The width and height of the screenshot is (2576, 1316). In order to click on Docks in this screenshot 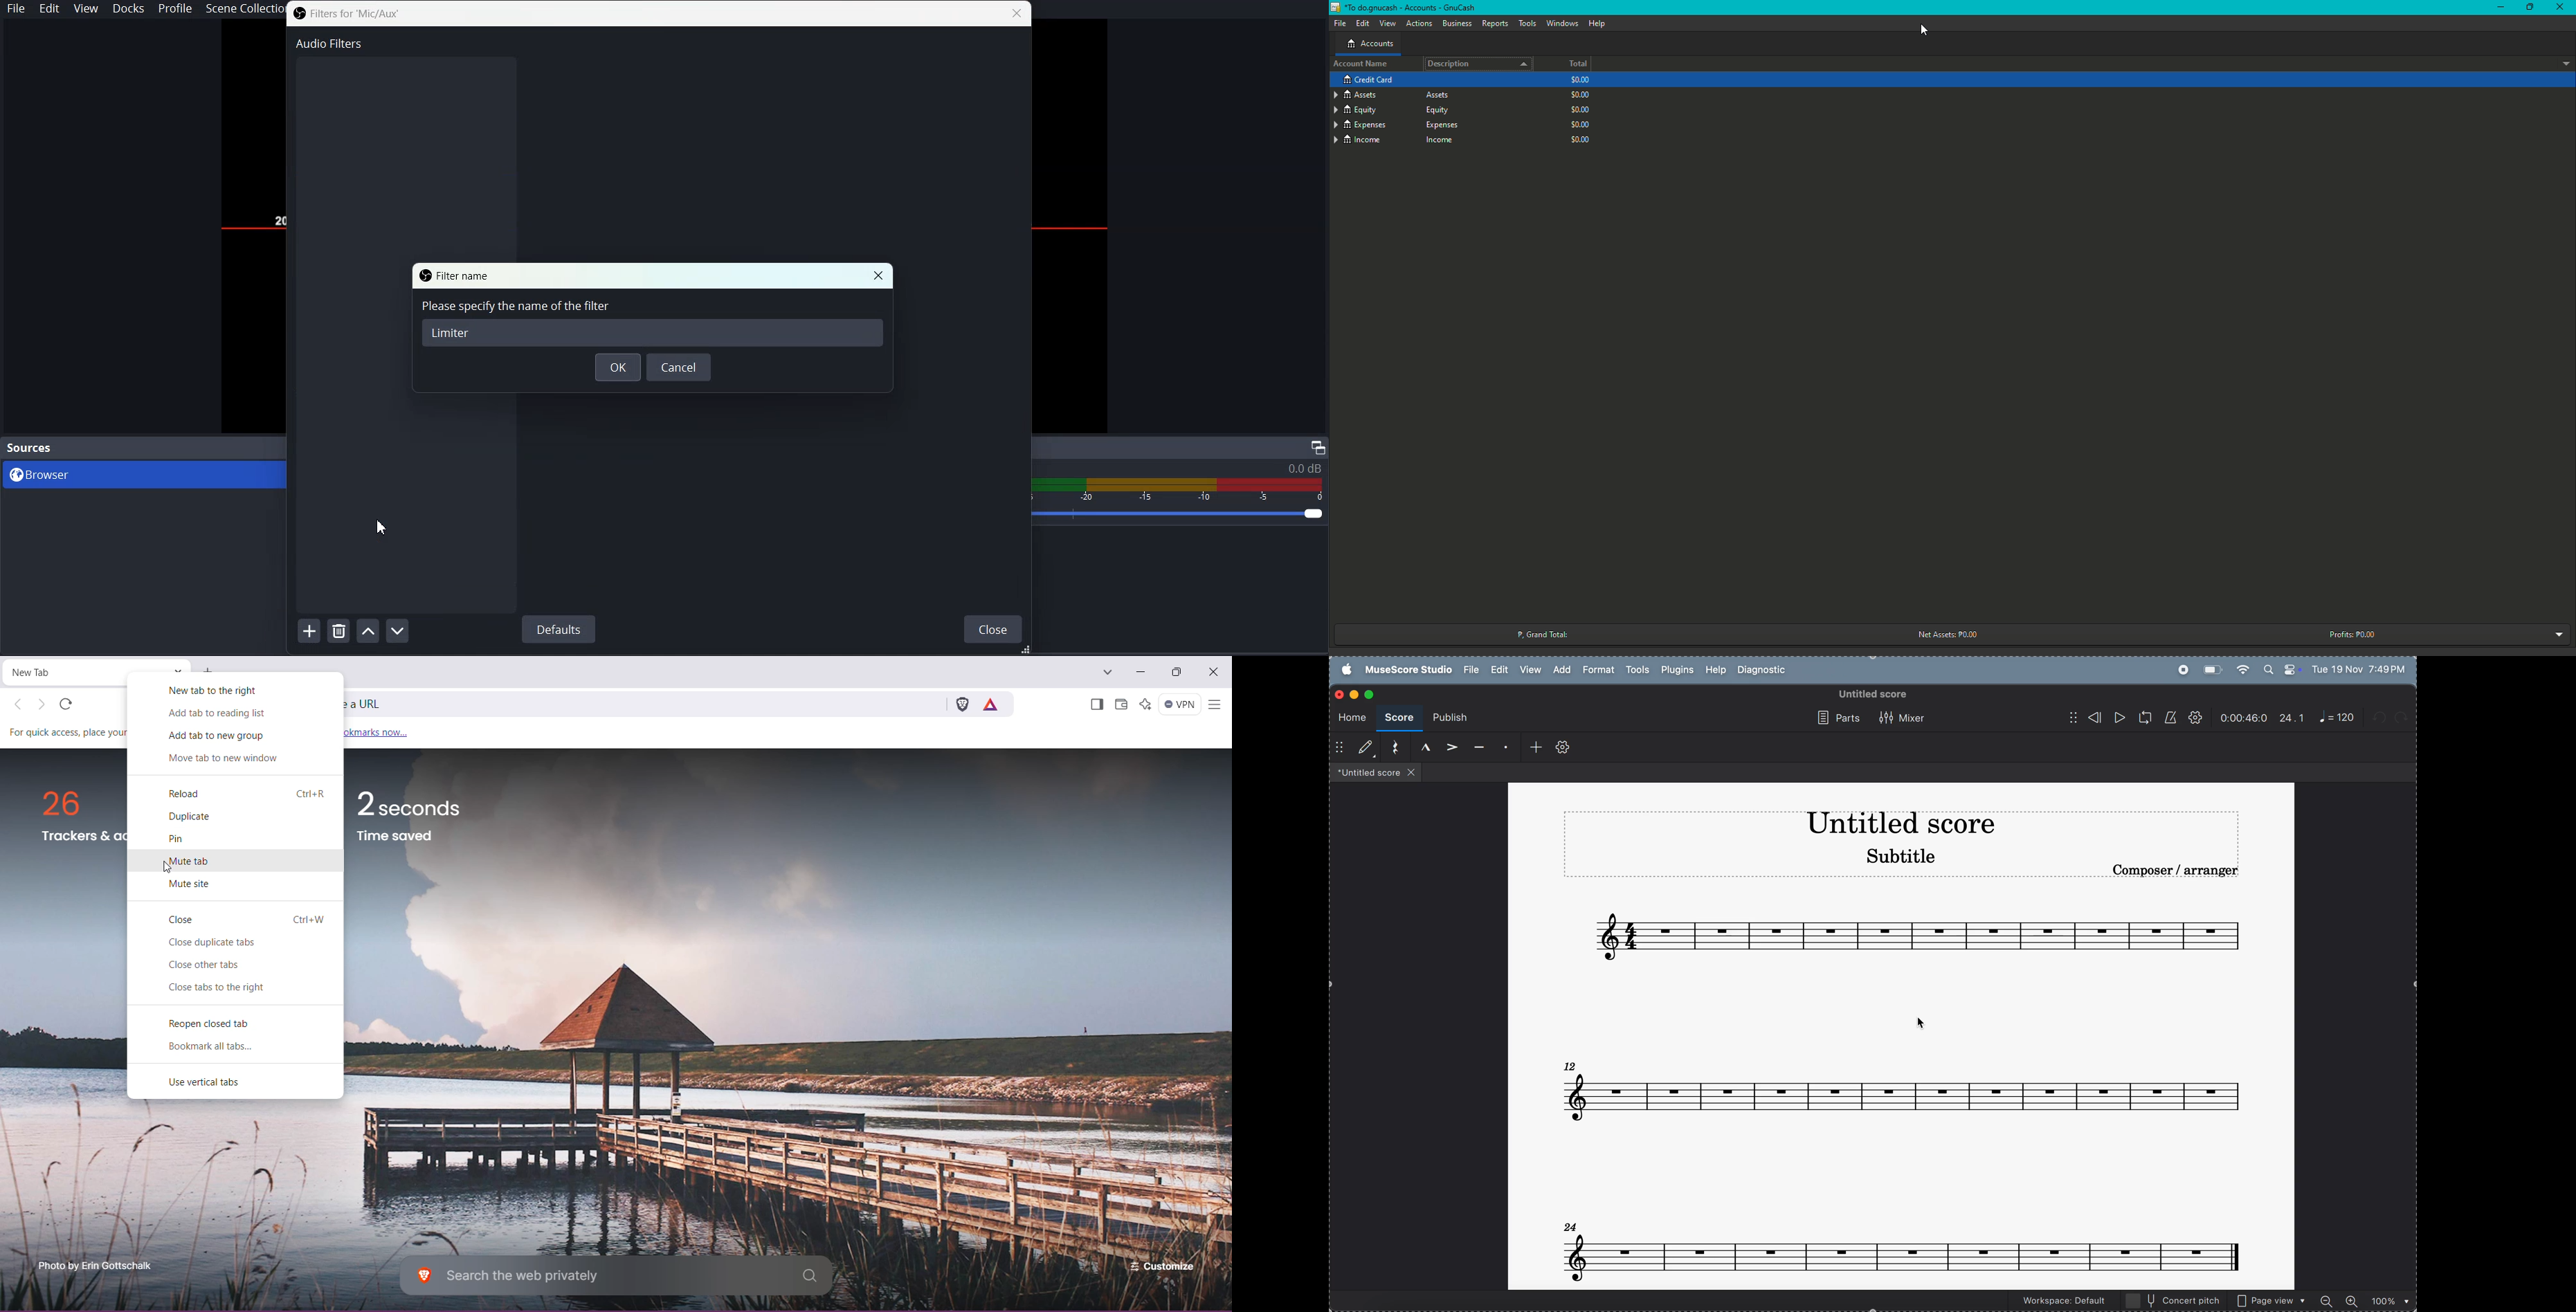, I will do `click(130, 10)`.